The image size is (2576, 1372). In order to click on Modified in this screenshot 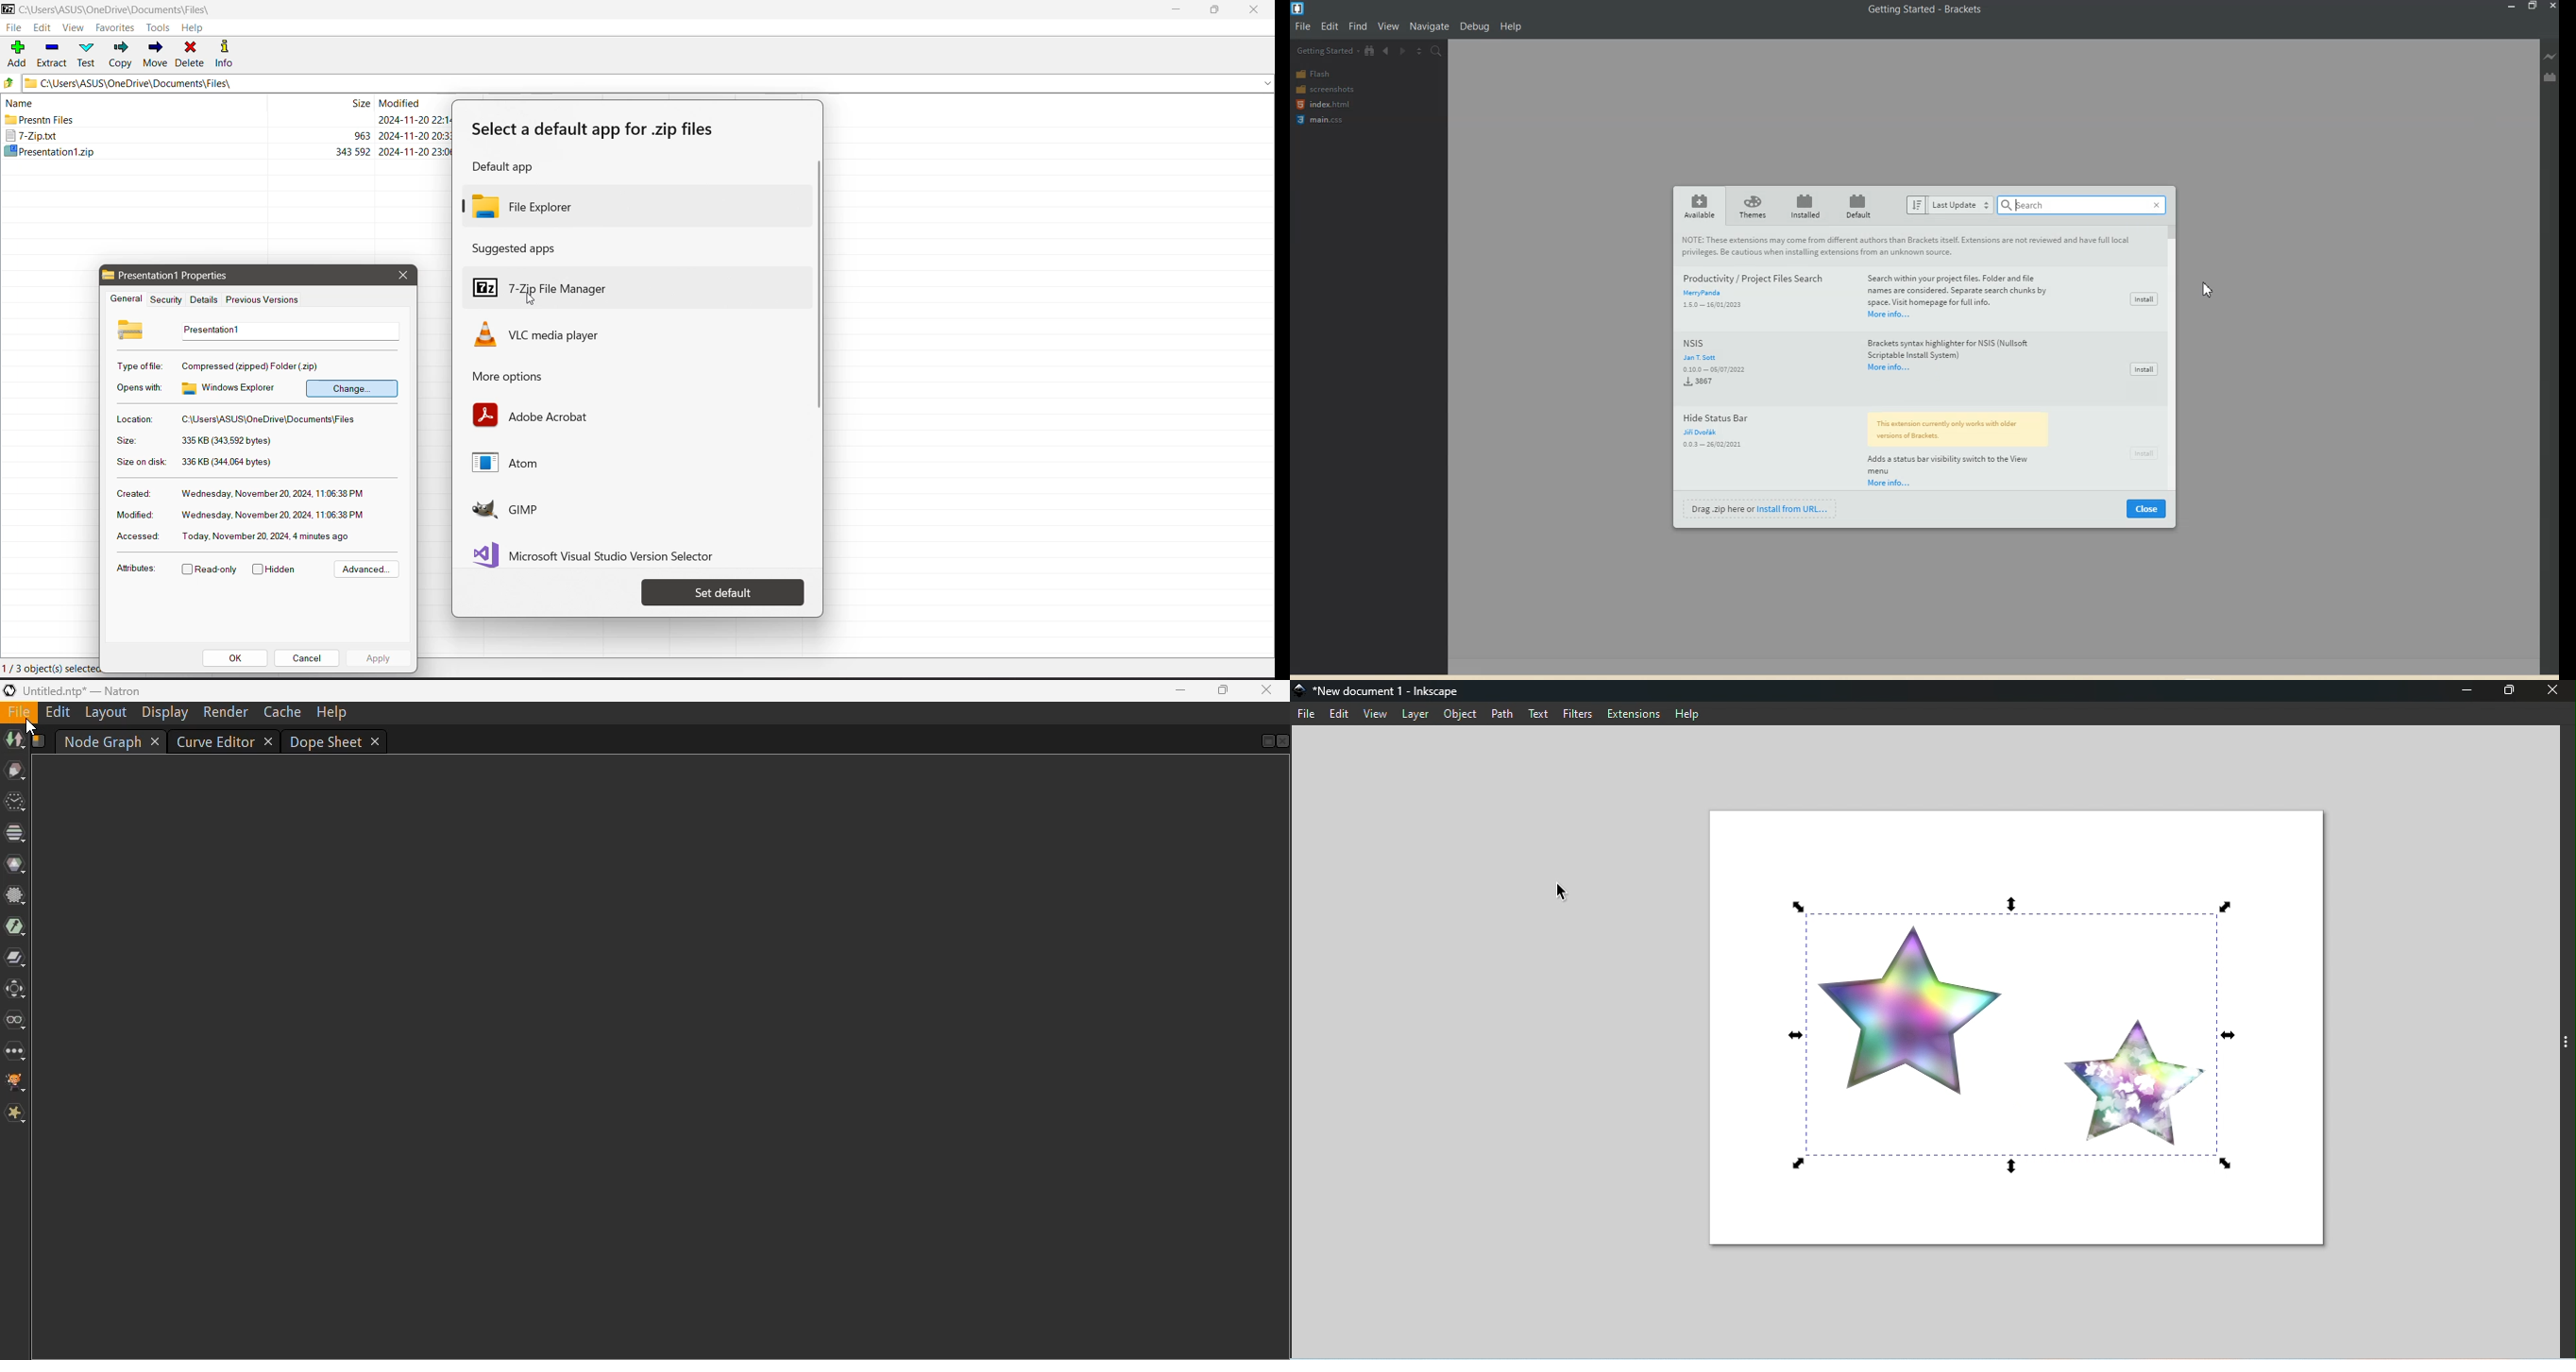, I will do `click(133, 515)`.